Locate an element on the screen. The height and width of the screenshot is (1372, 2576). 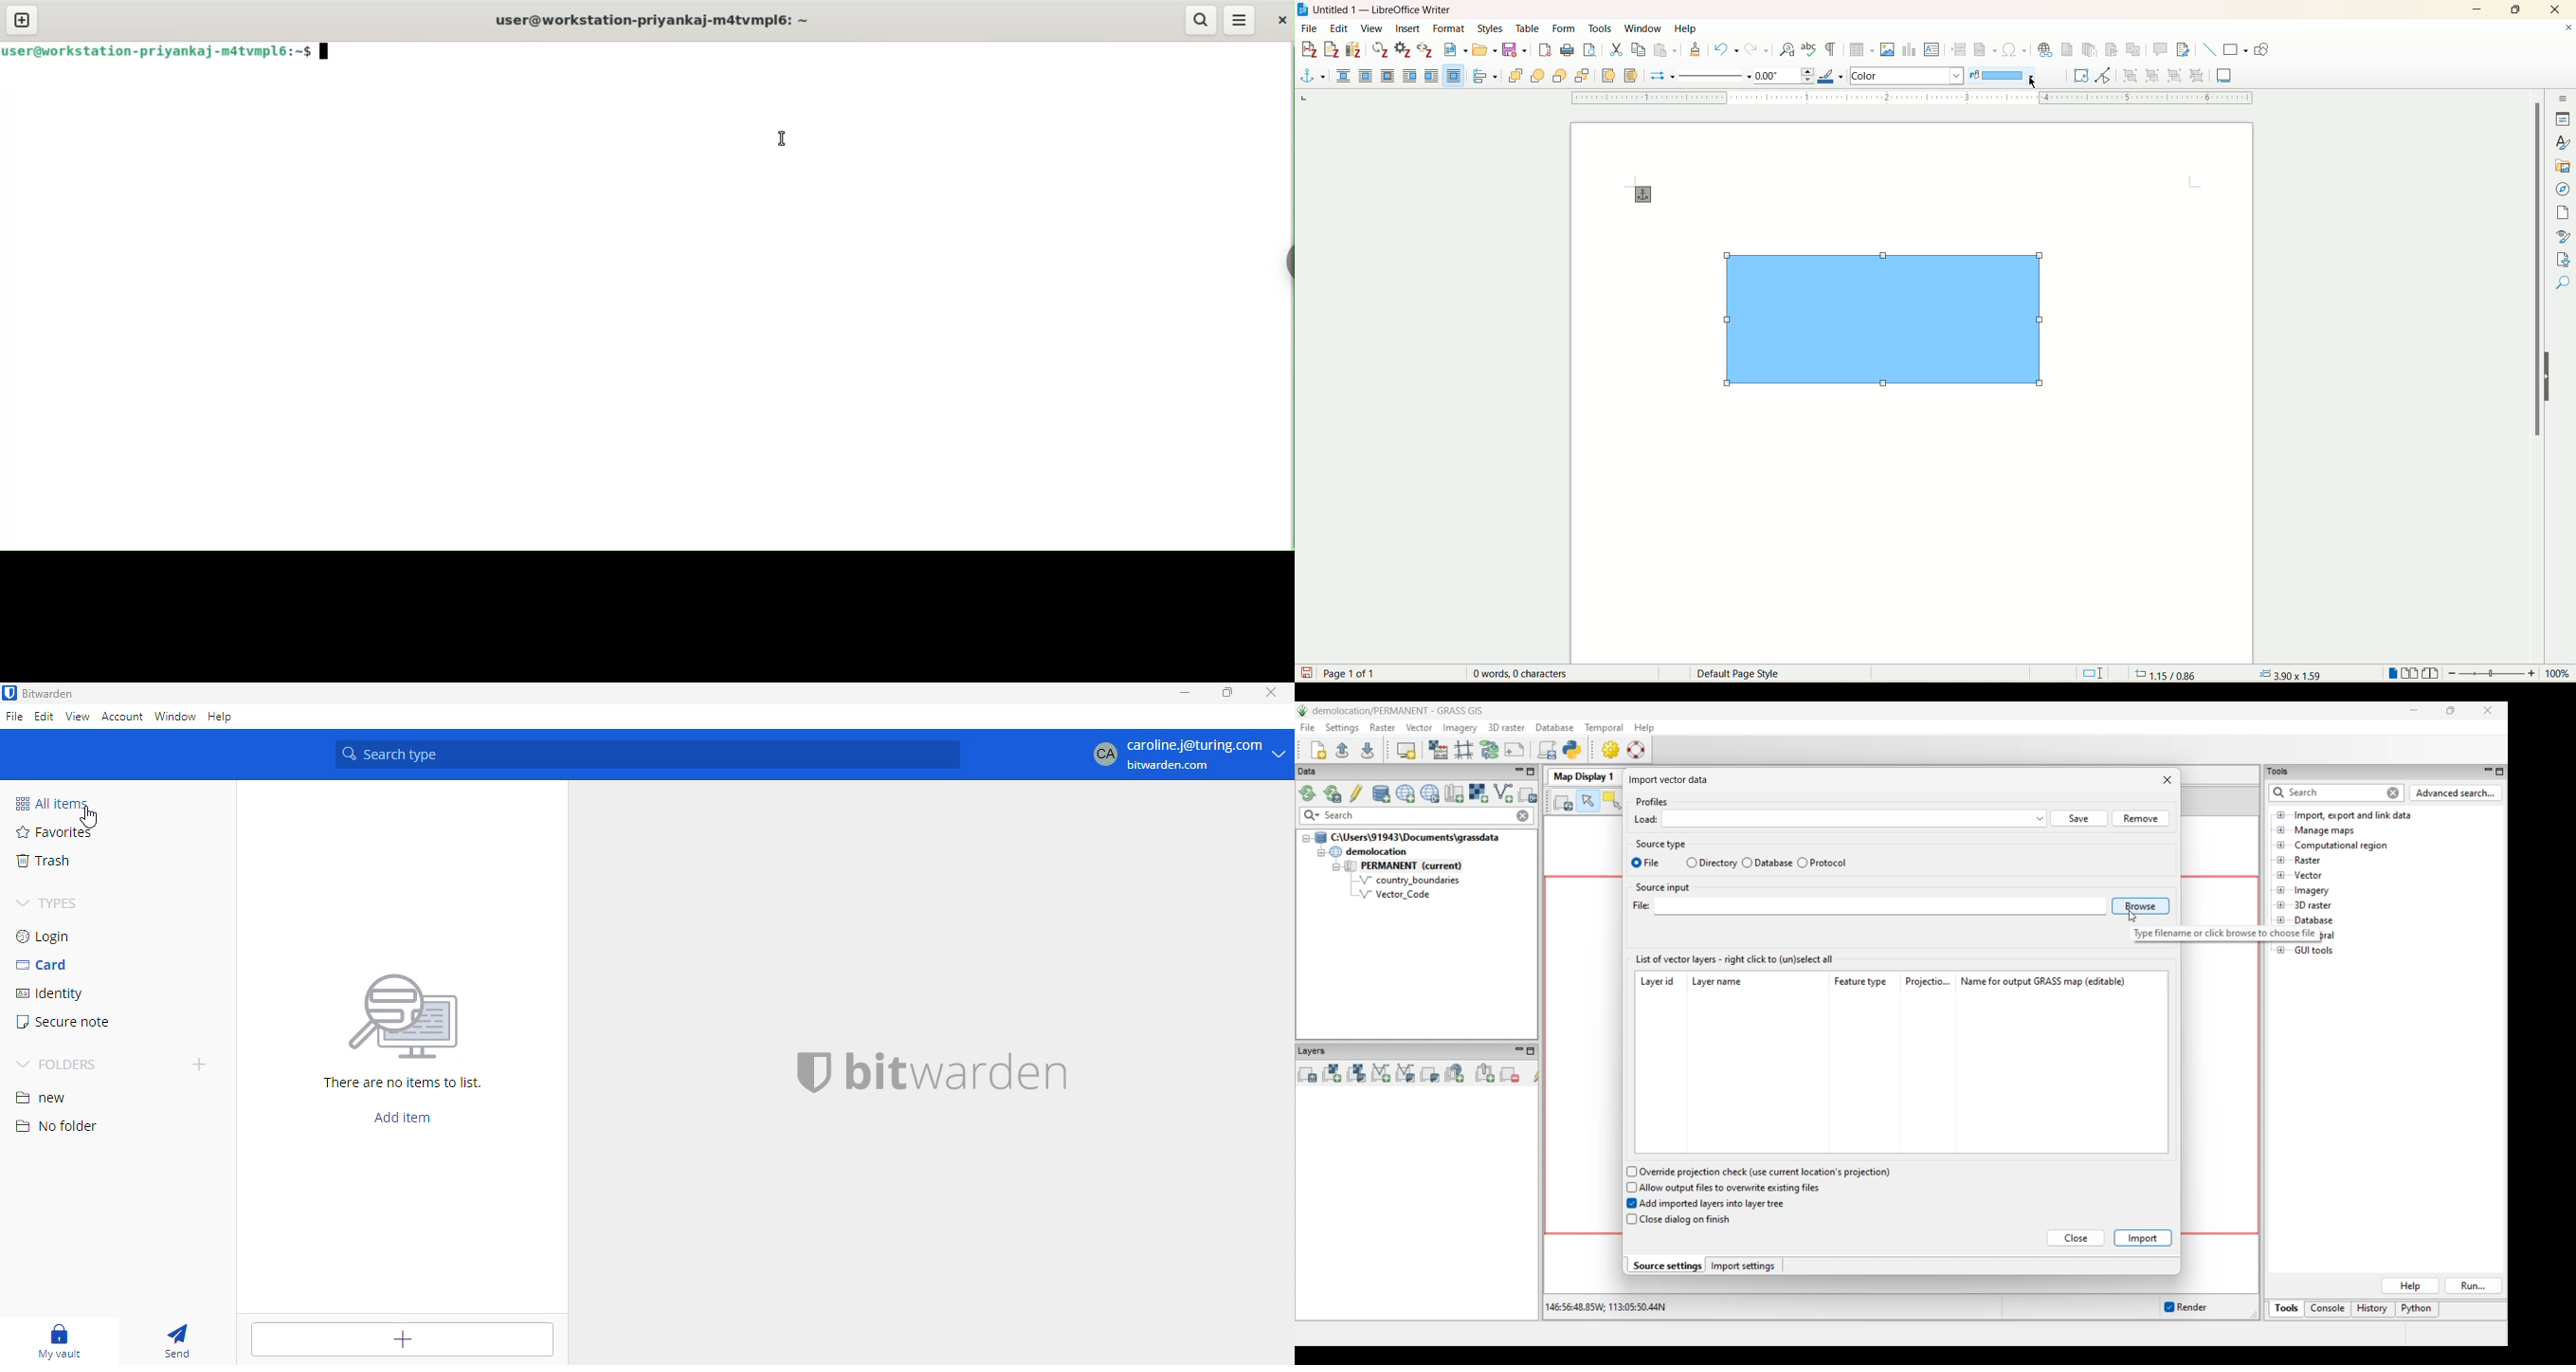
minimize is located at coordinates (2478, 10).